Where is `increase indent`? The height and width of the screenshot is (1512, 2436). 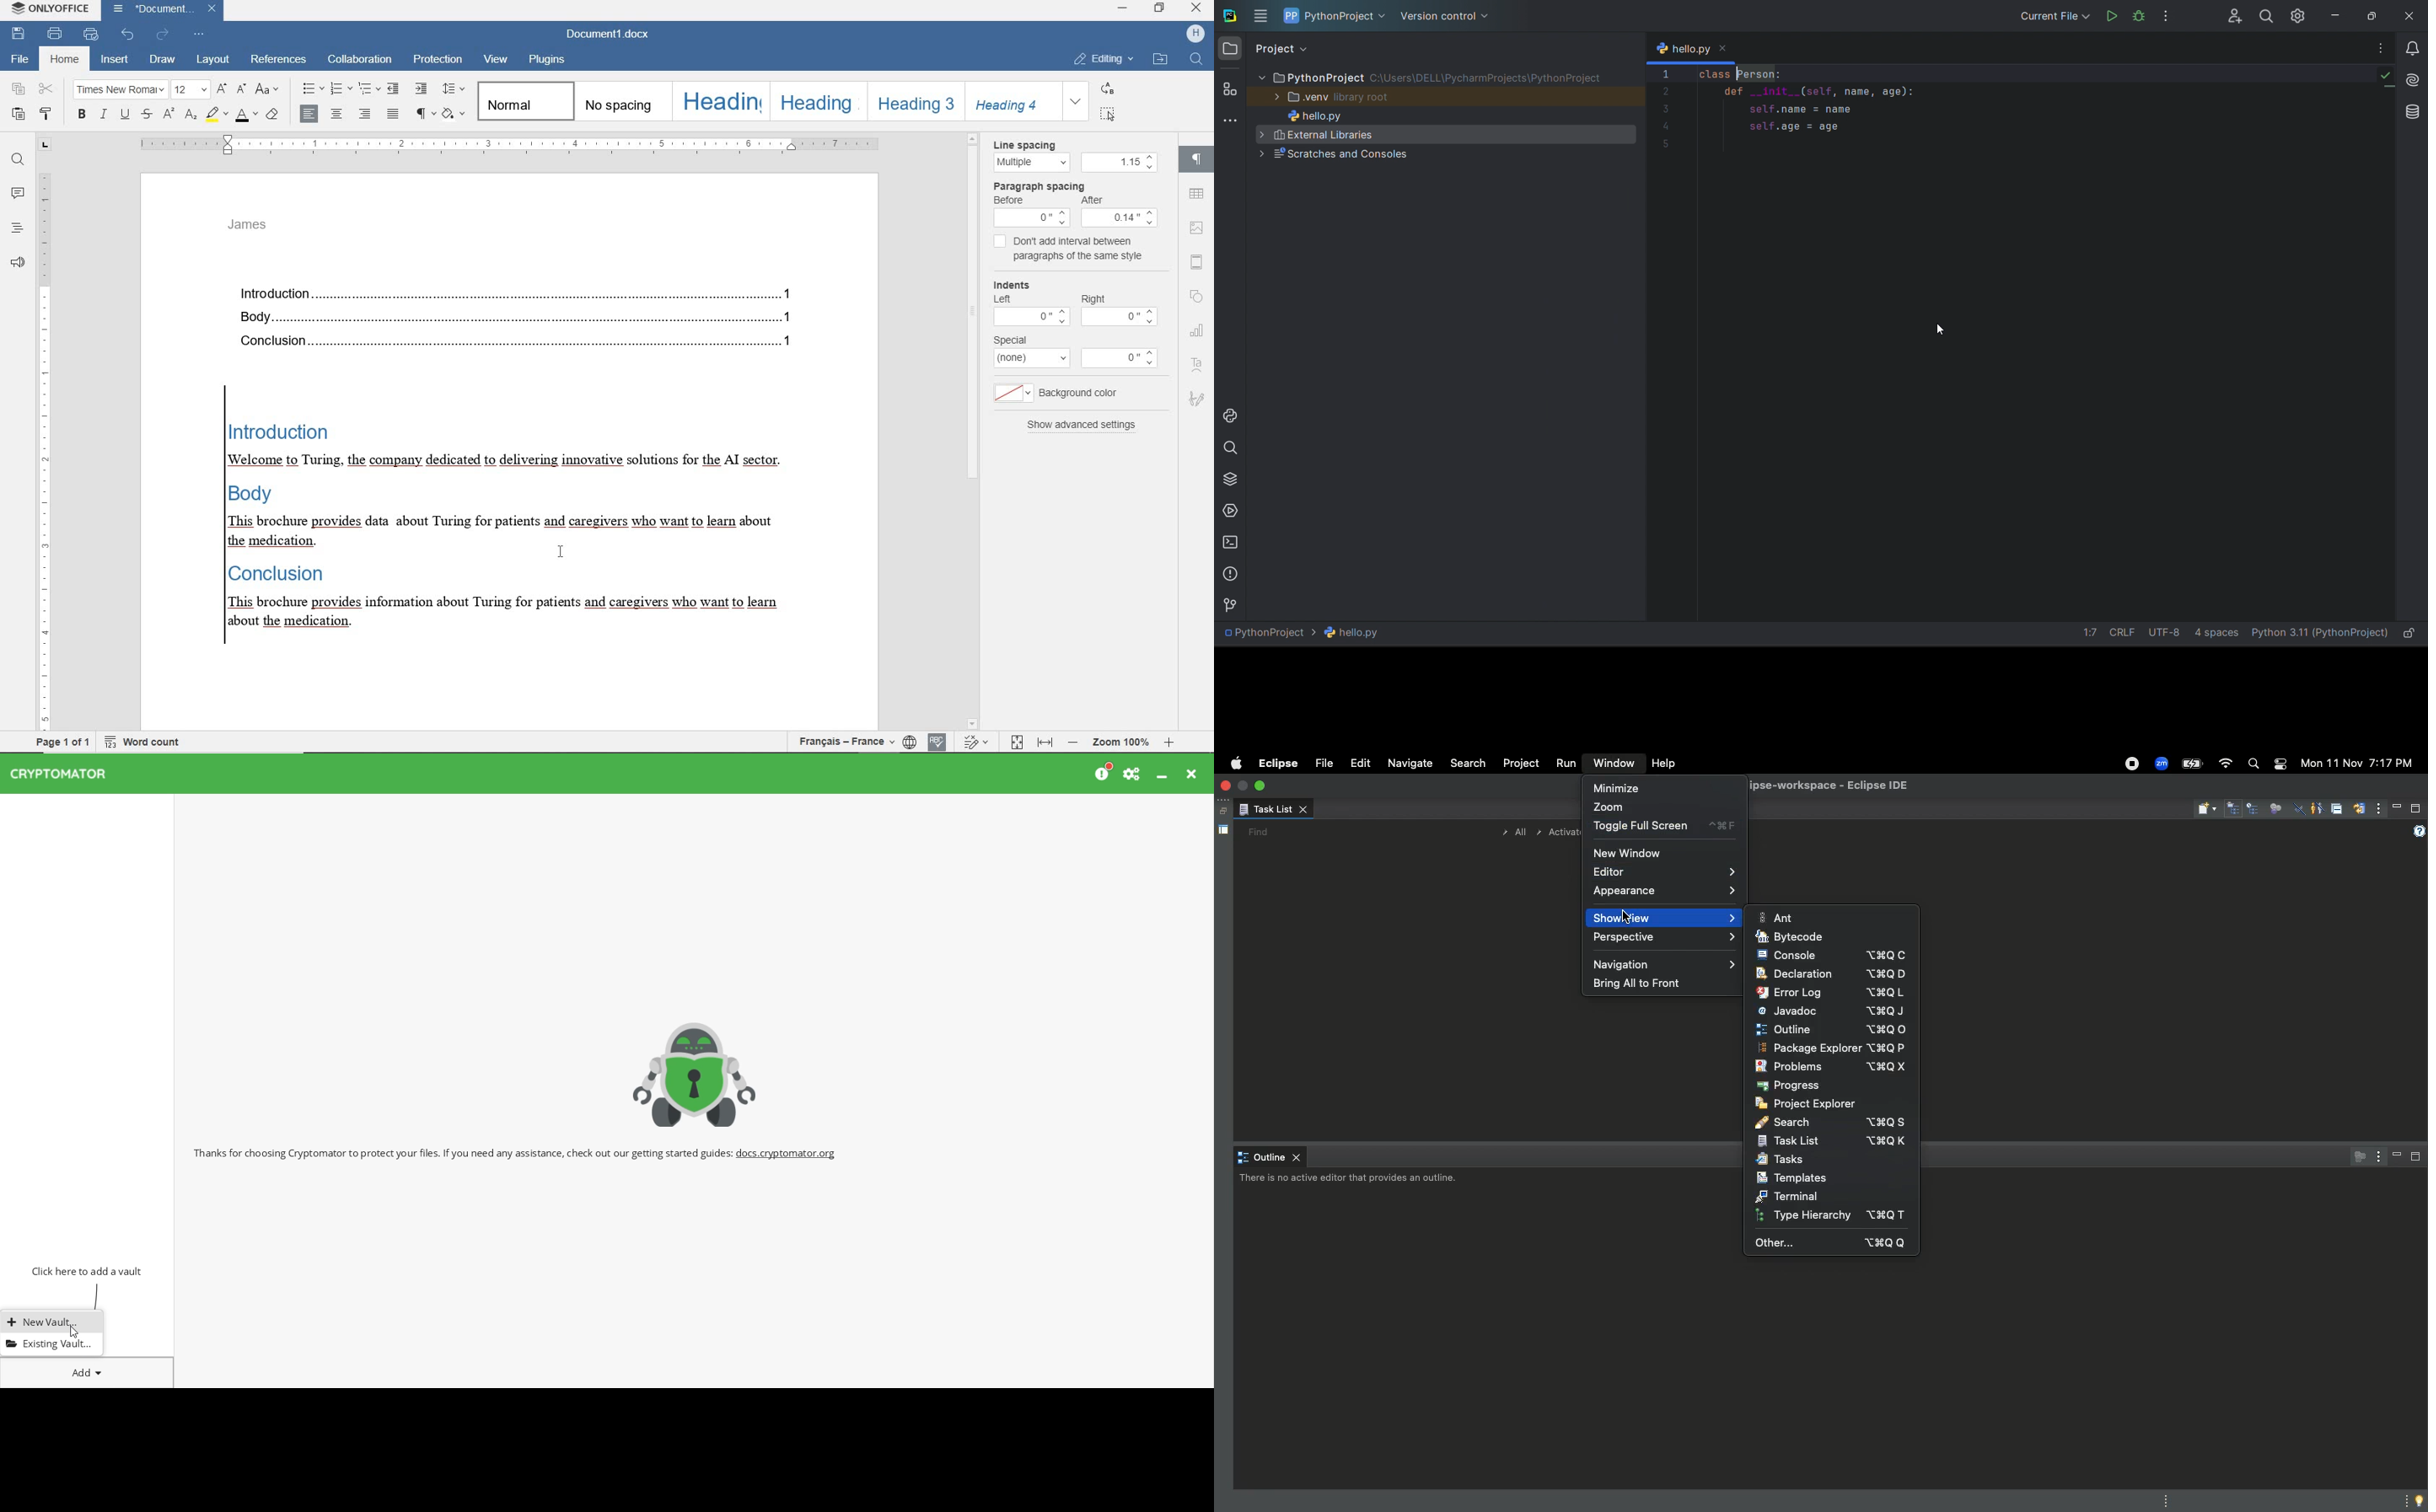
increase indent is located at coordinates (421, 90).